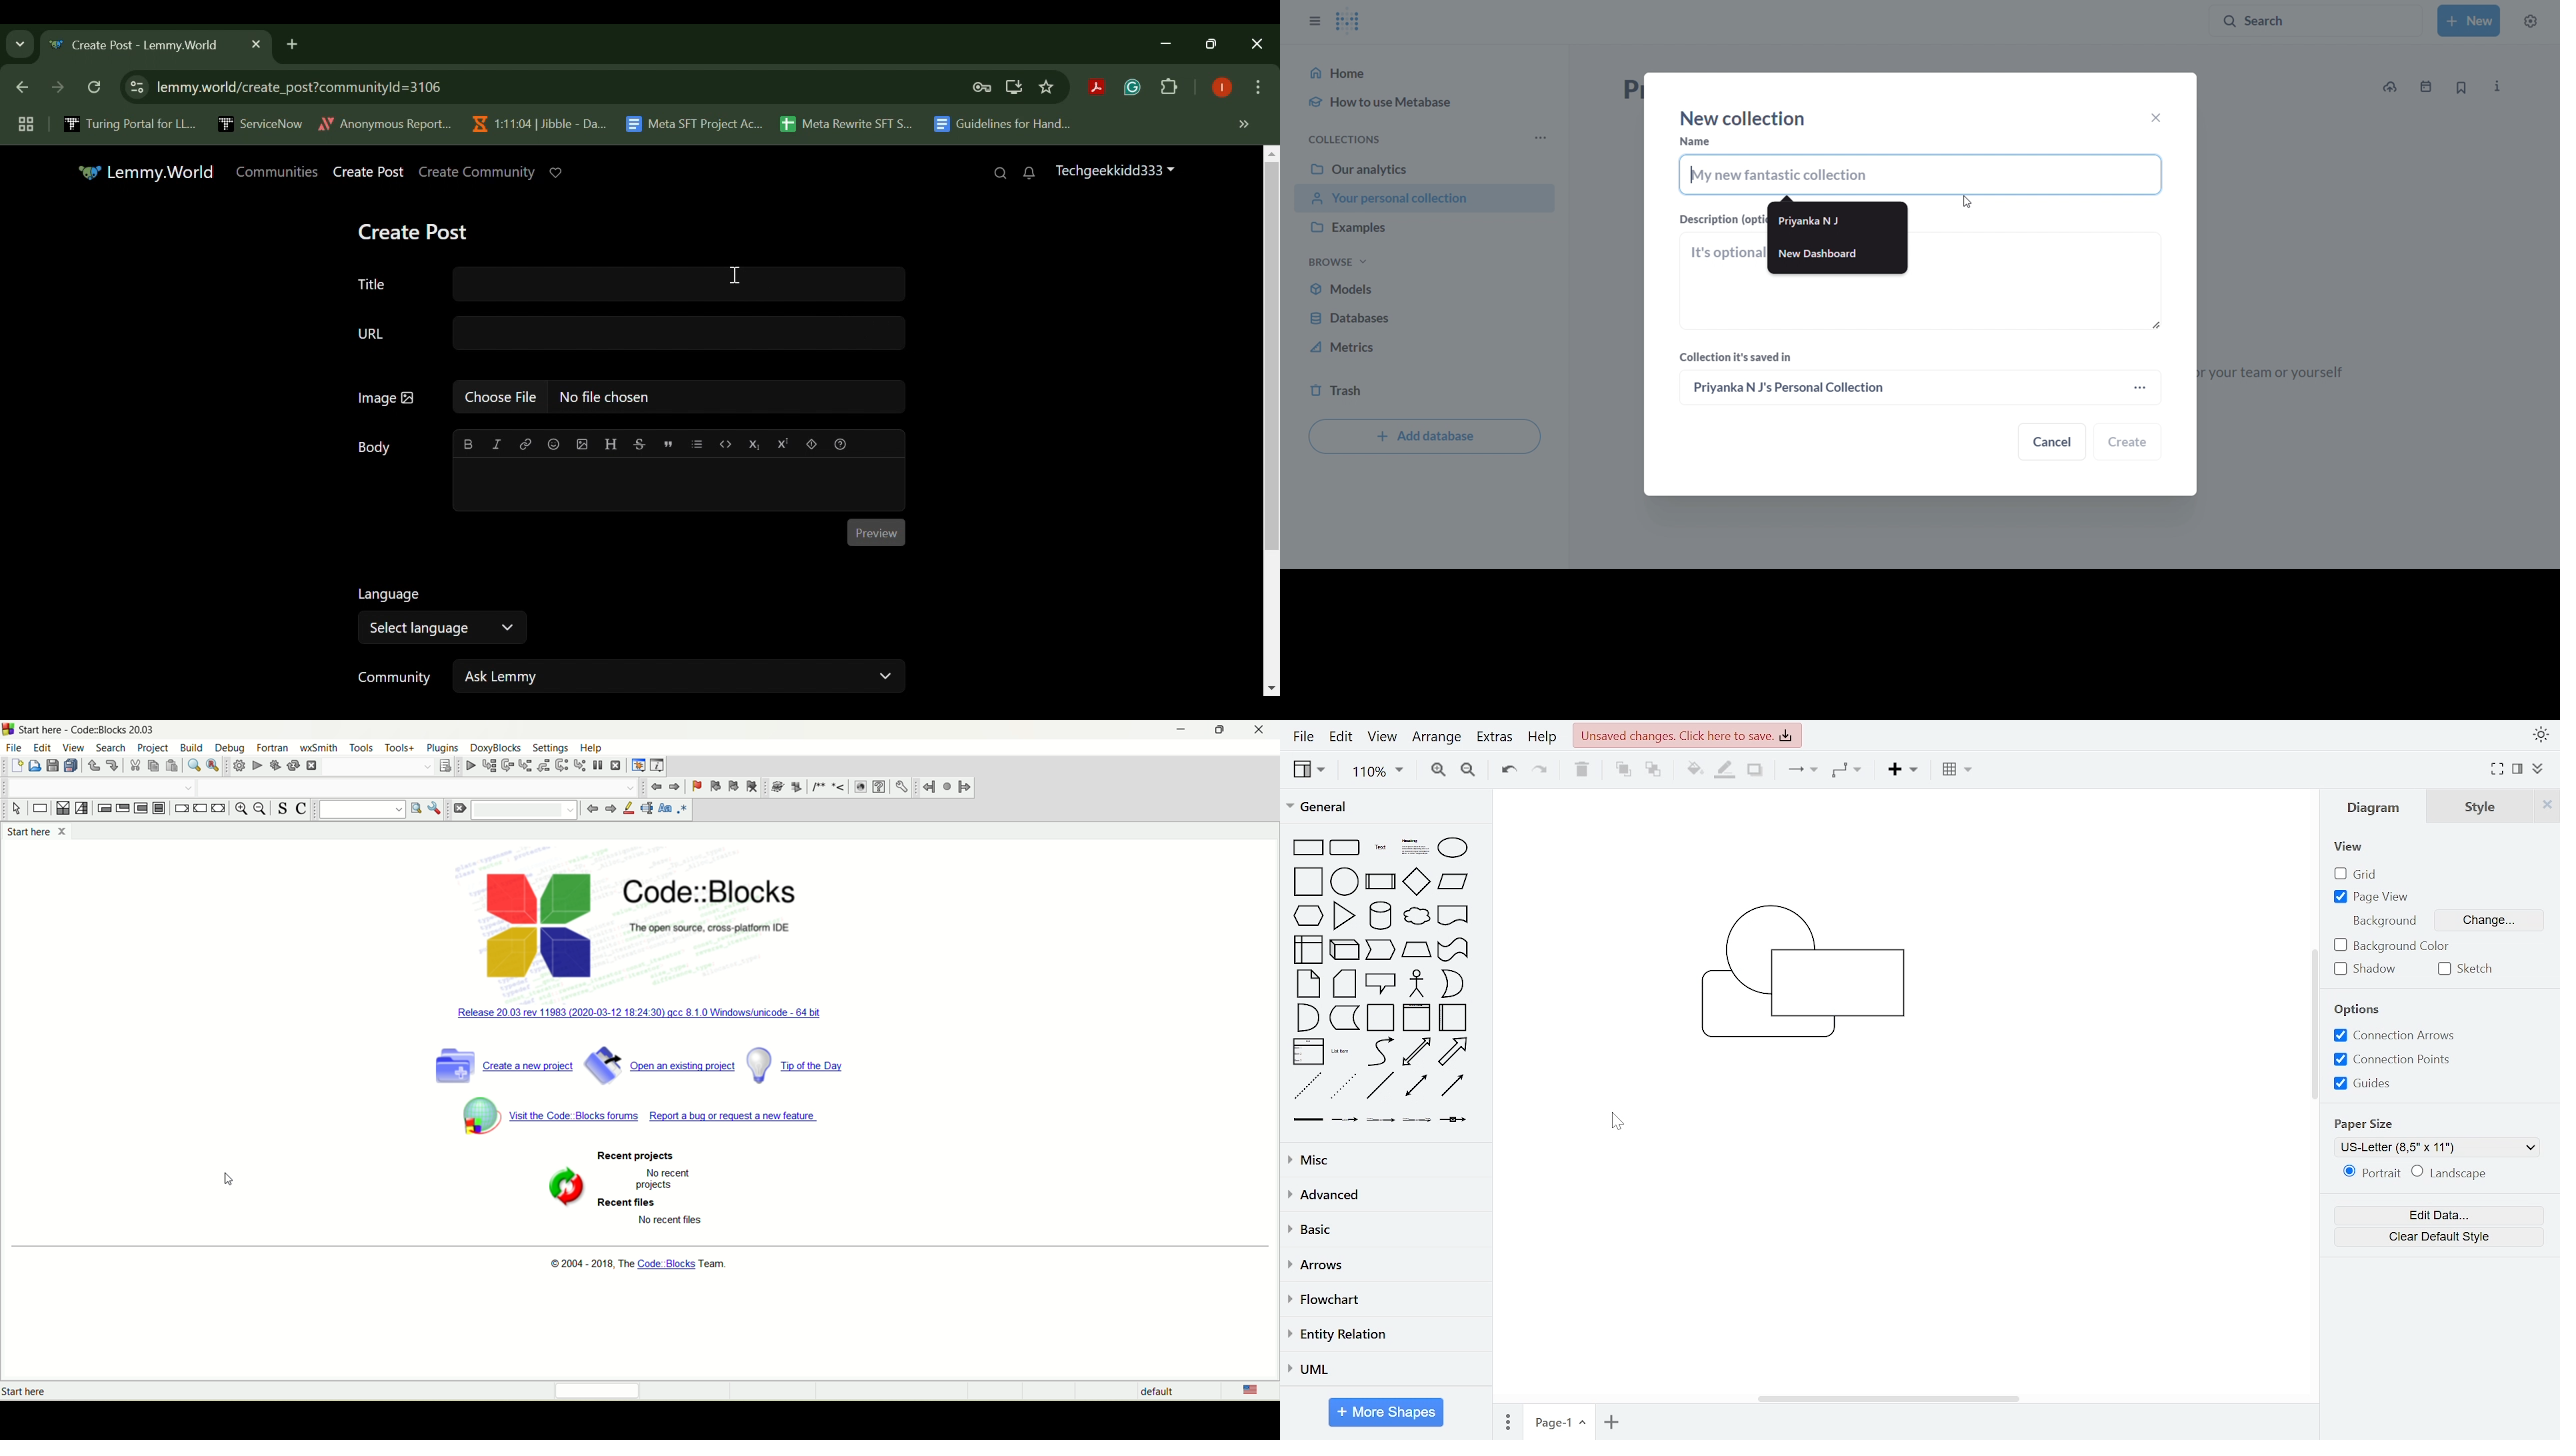 The width and height of the screenshot is (2576, 1456). I want to click on next bookmark, so click(734, 786).